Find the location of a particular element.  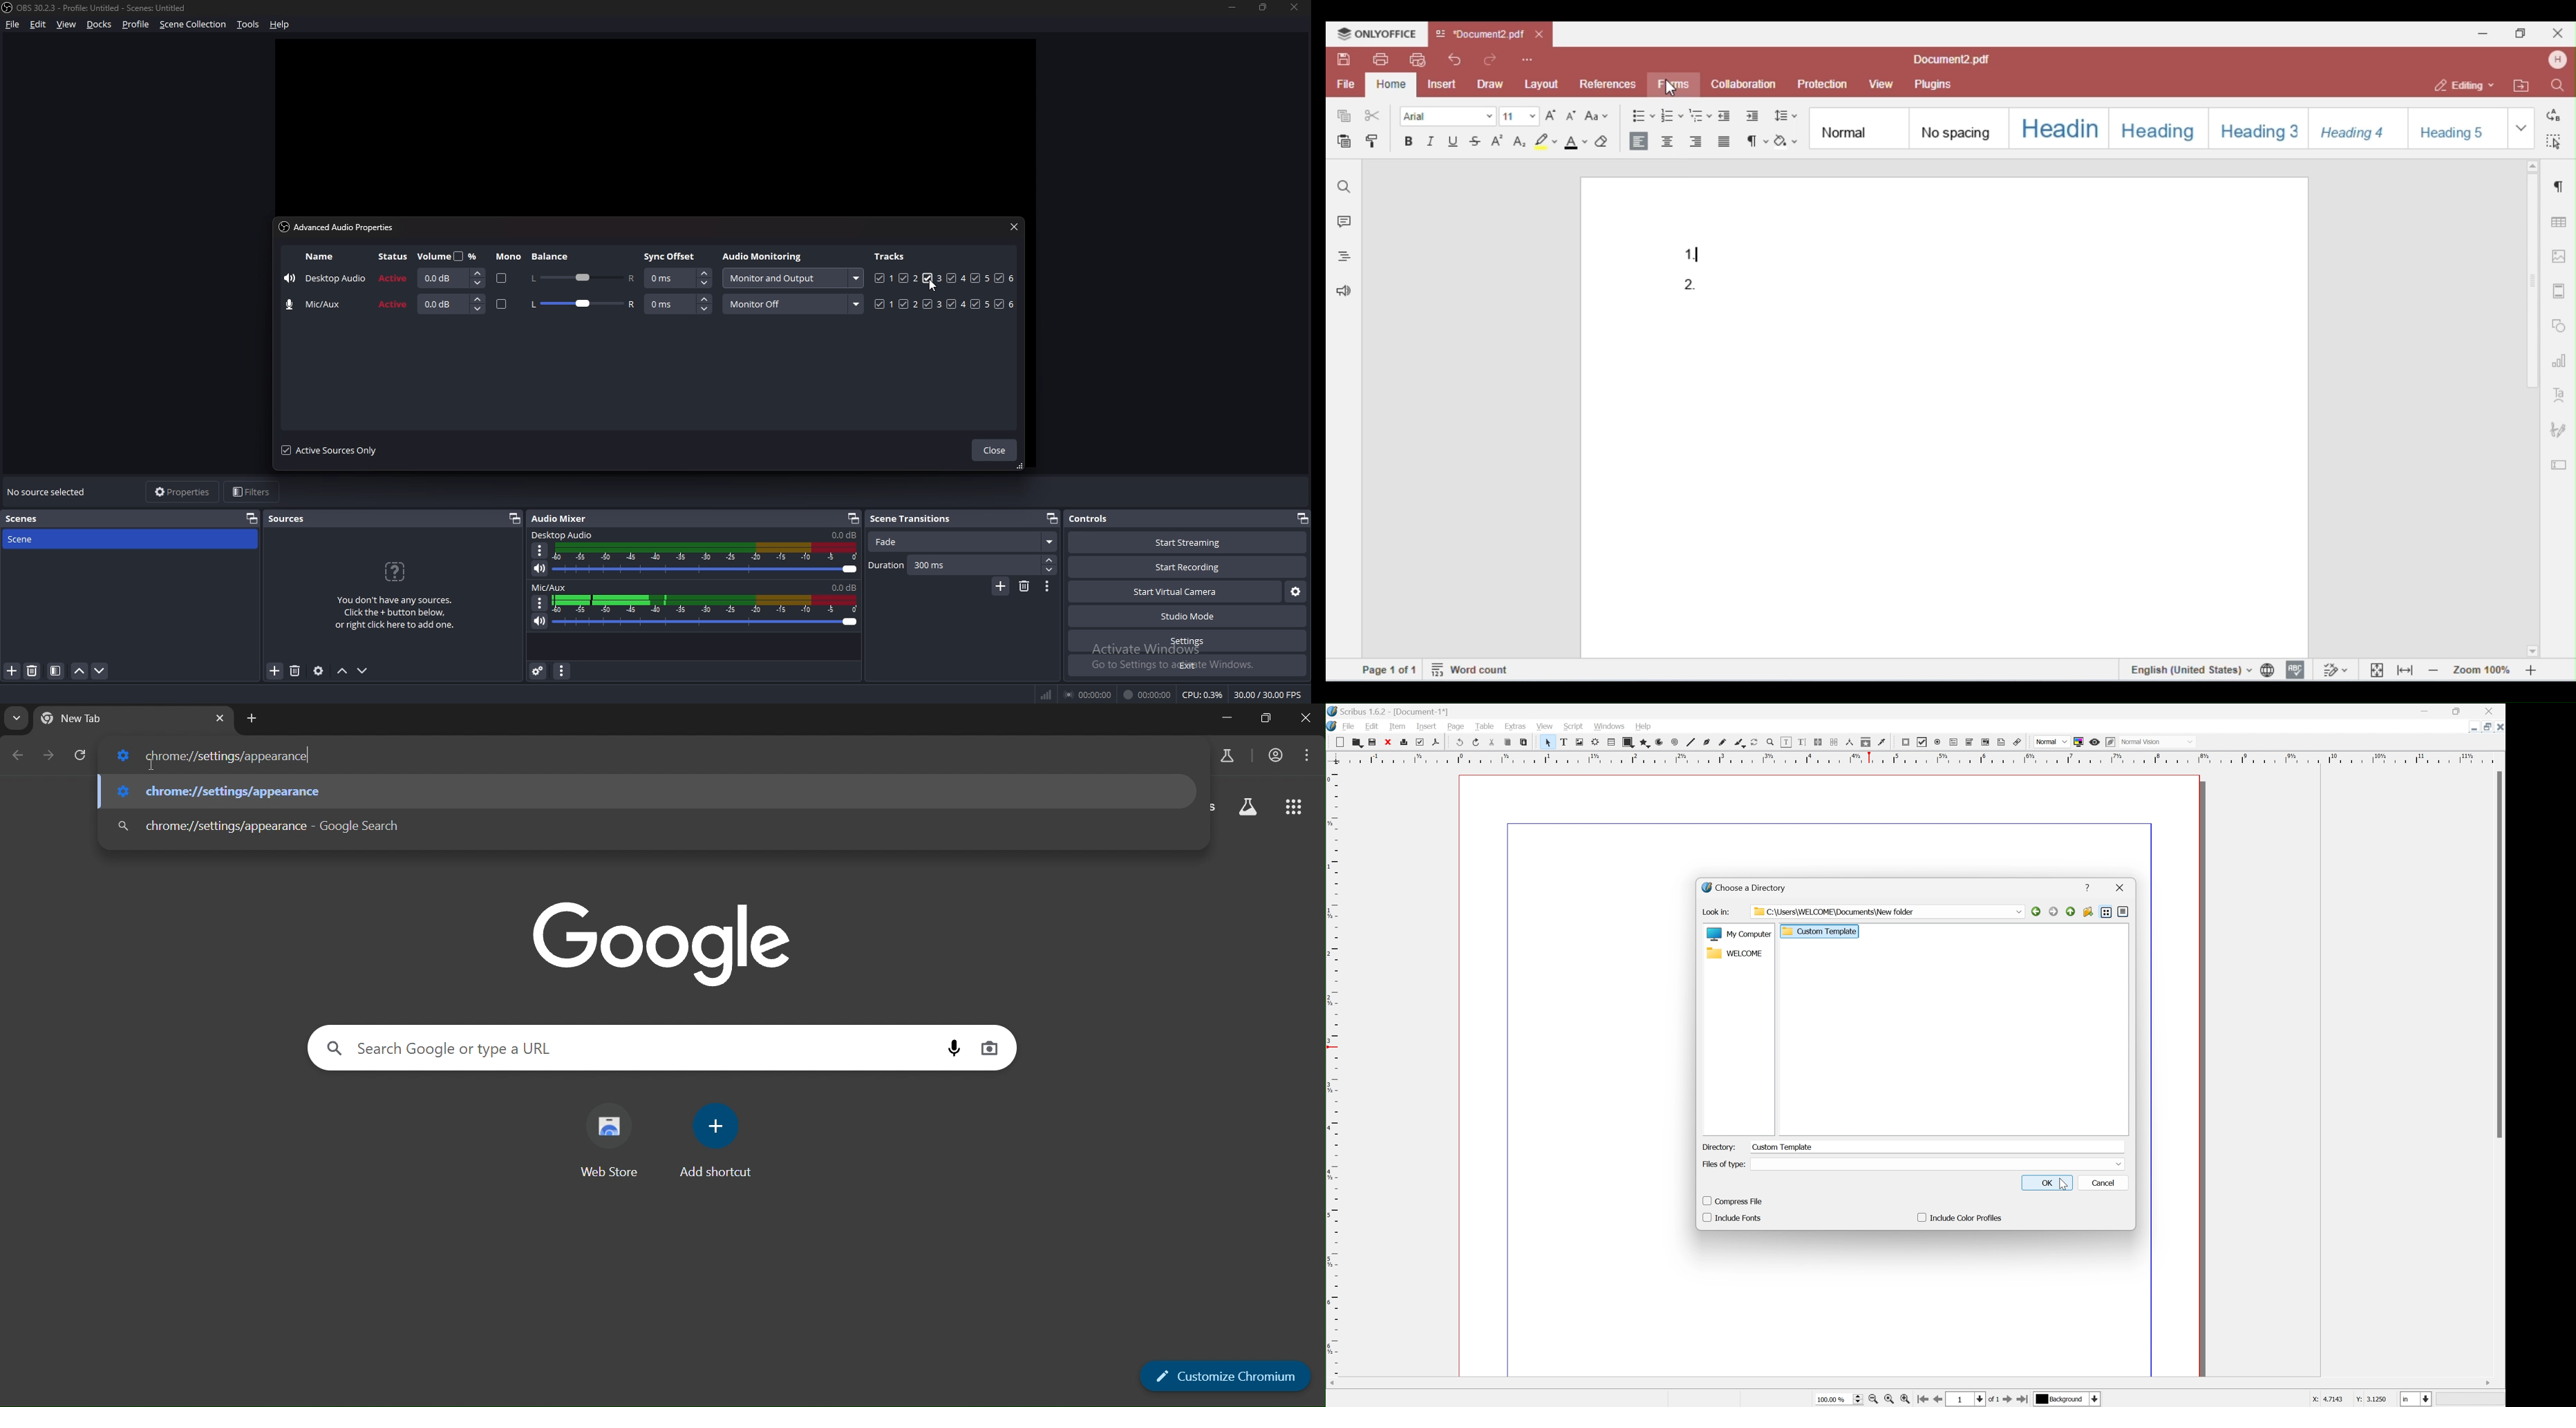

30.00 / 30.00 FPS is located at coordinates (1267, 695).